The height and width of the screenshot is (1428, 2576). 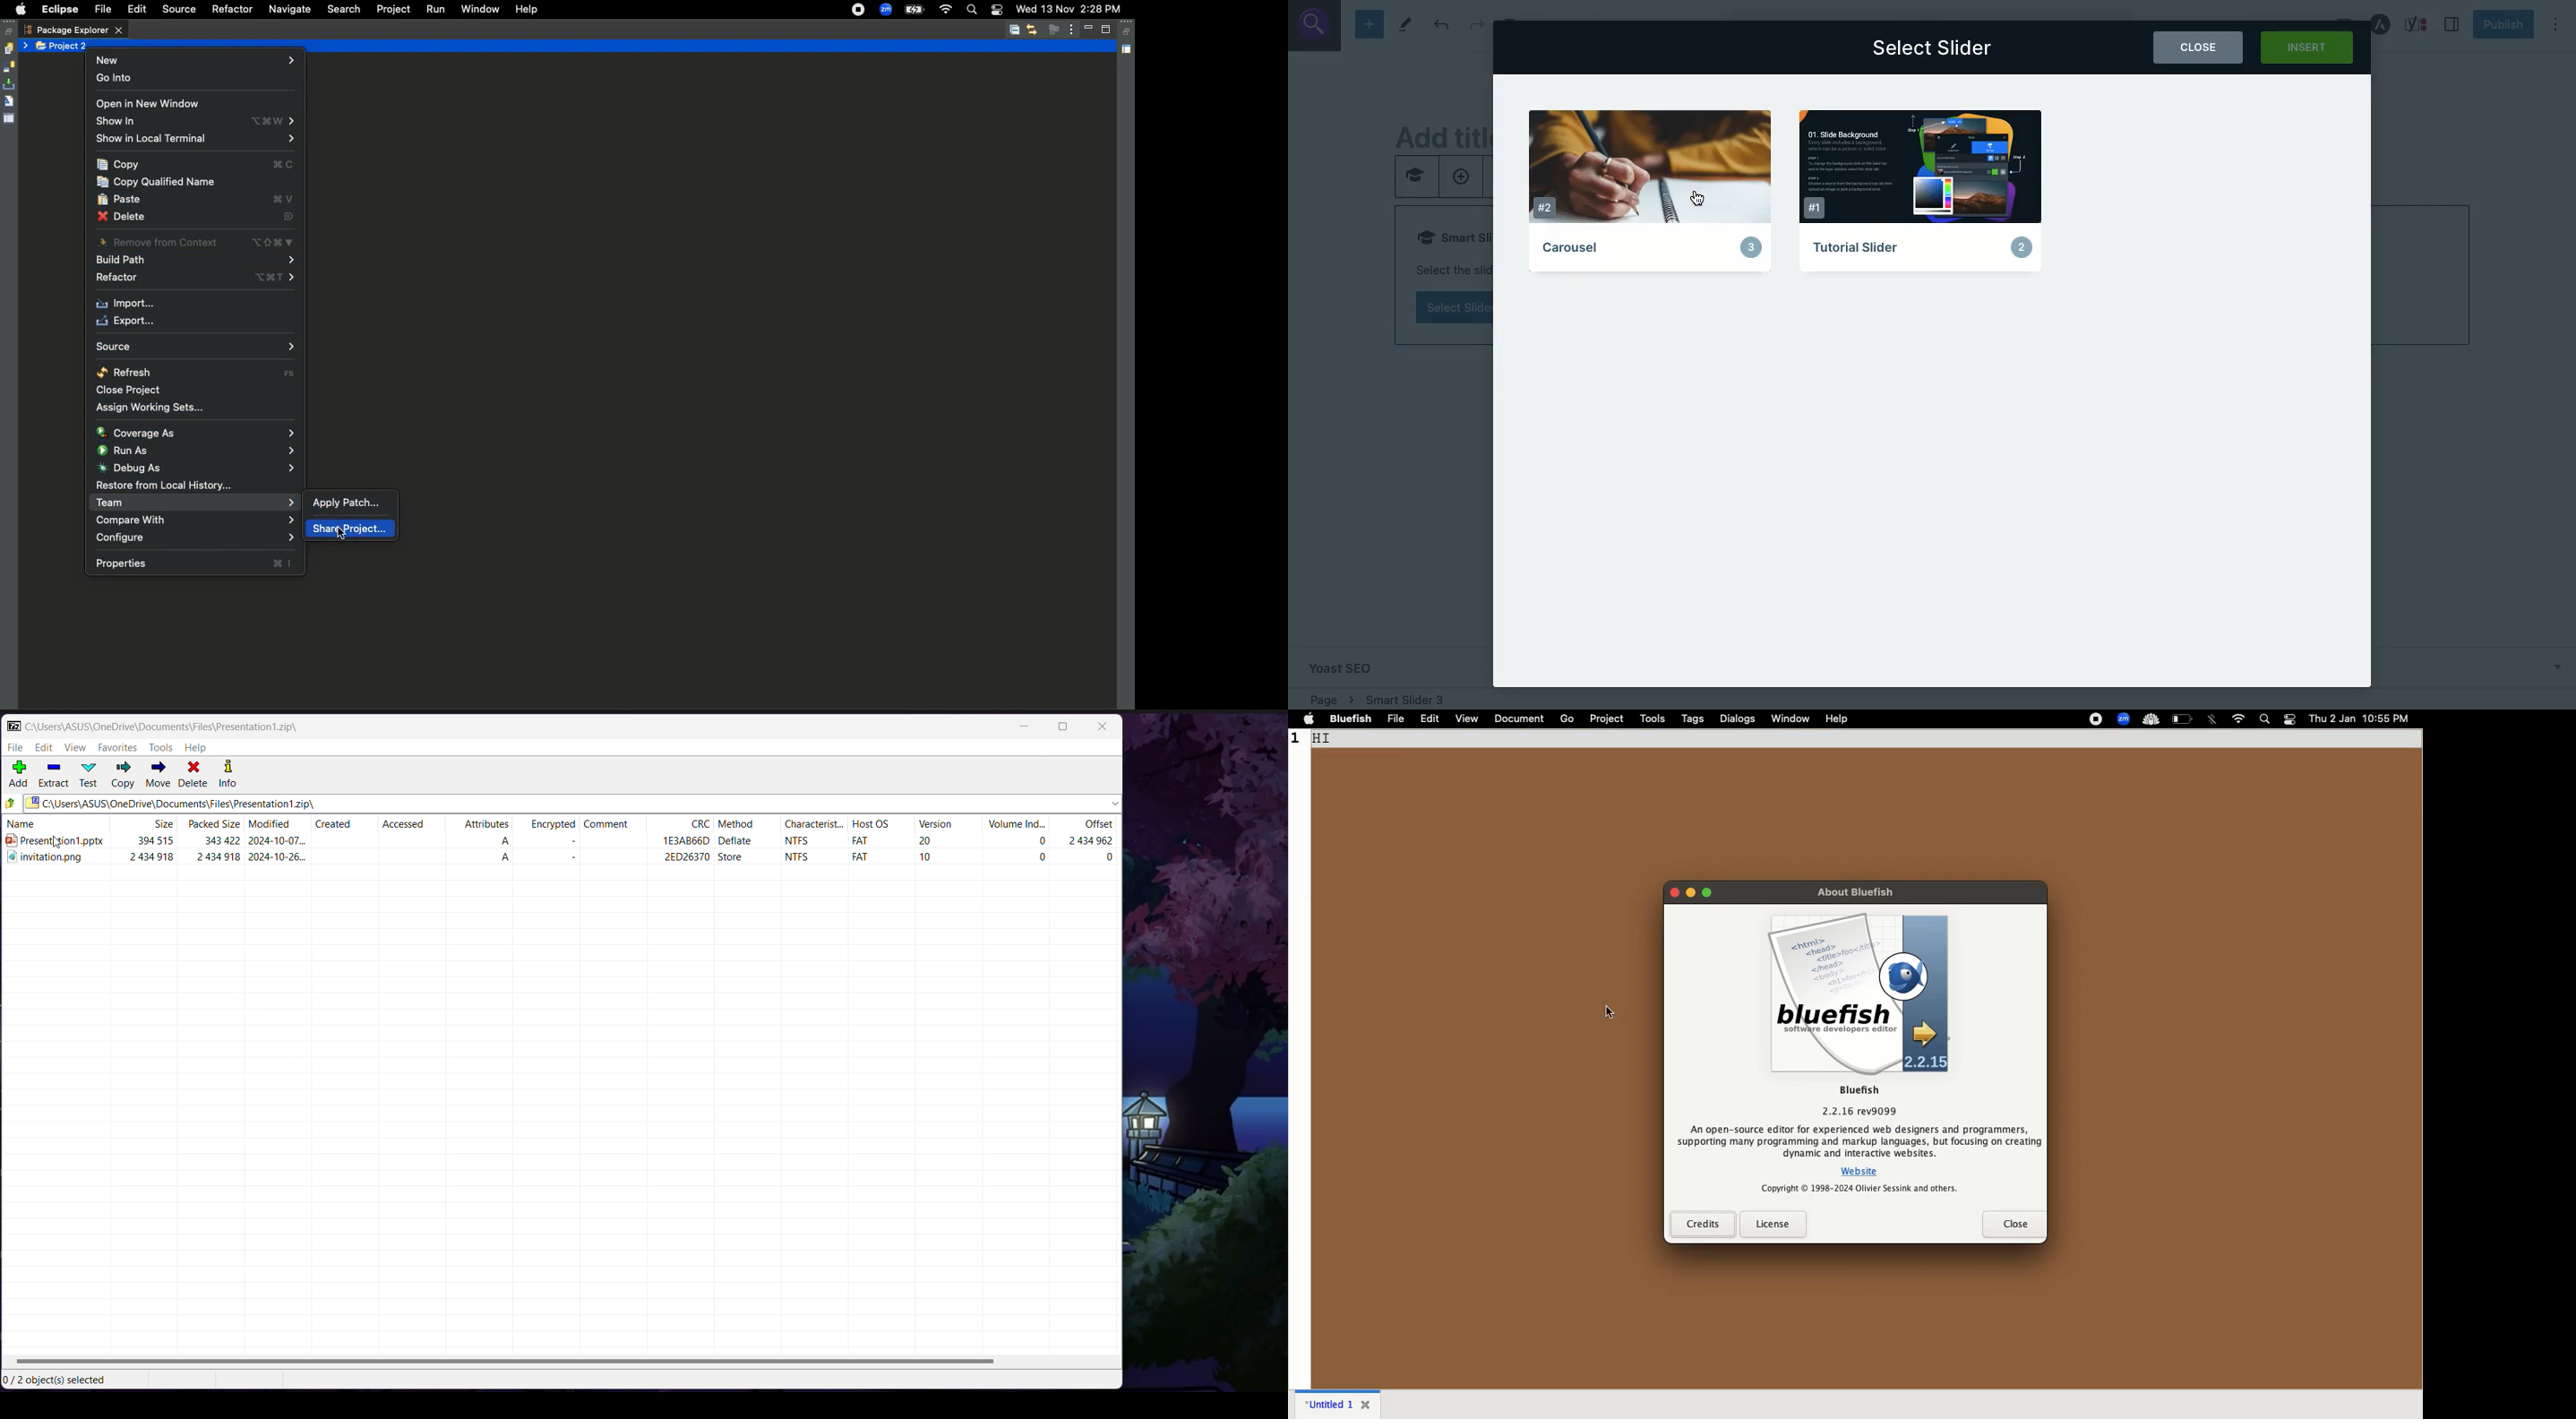 I want to click on Navigate, so click(x=288, y=10).